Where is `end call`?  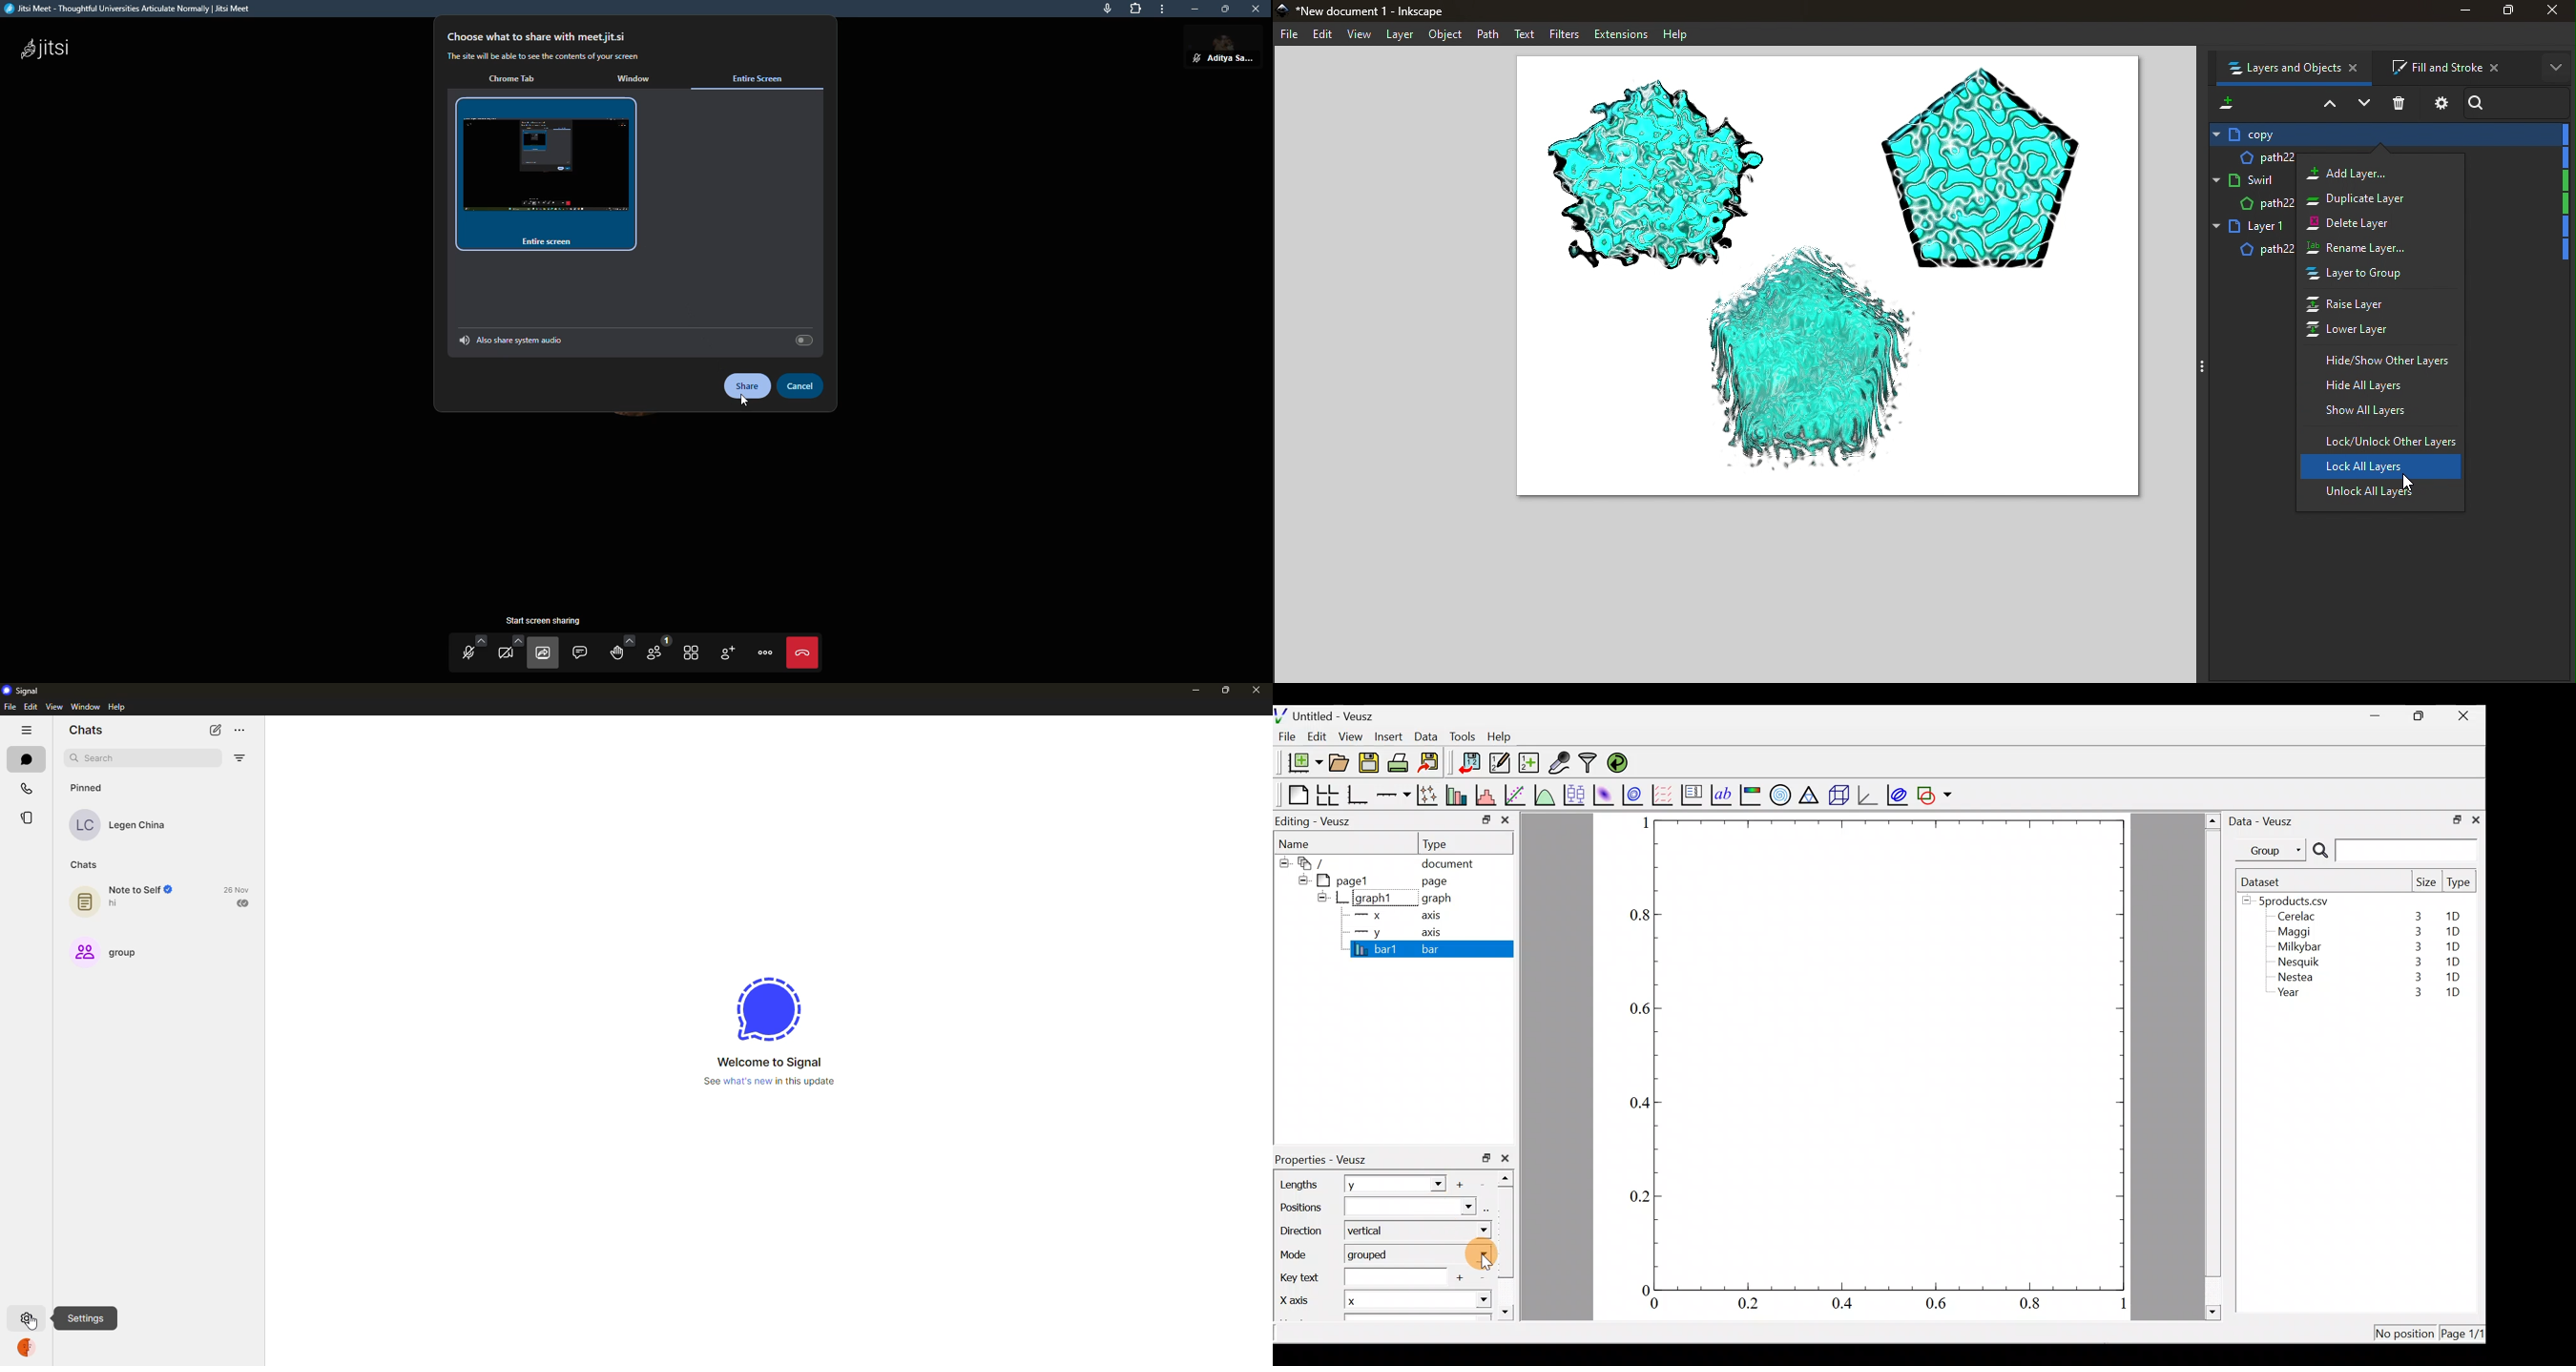 end call is located at coordinates (806, 653).